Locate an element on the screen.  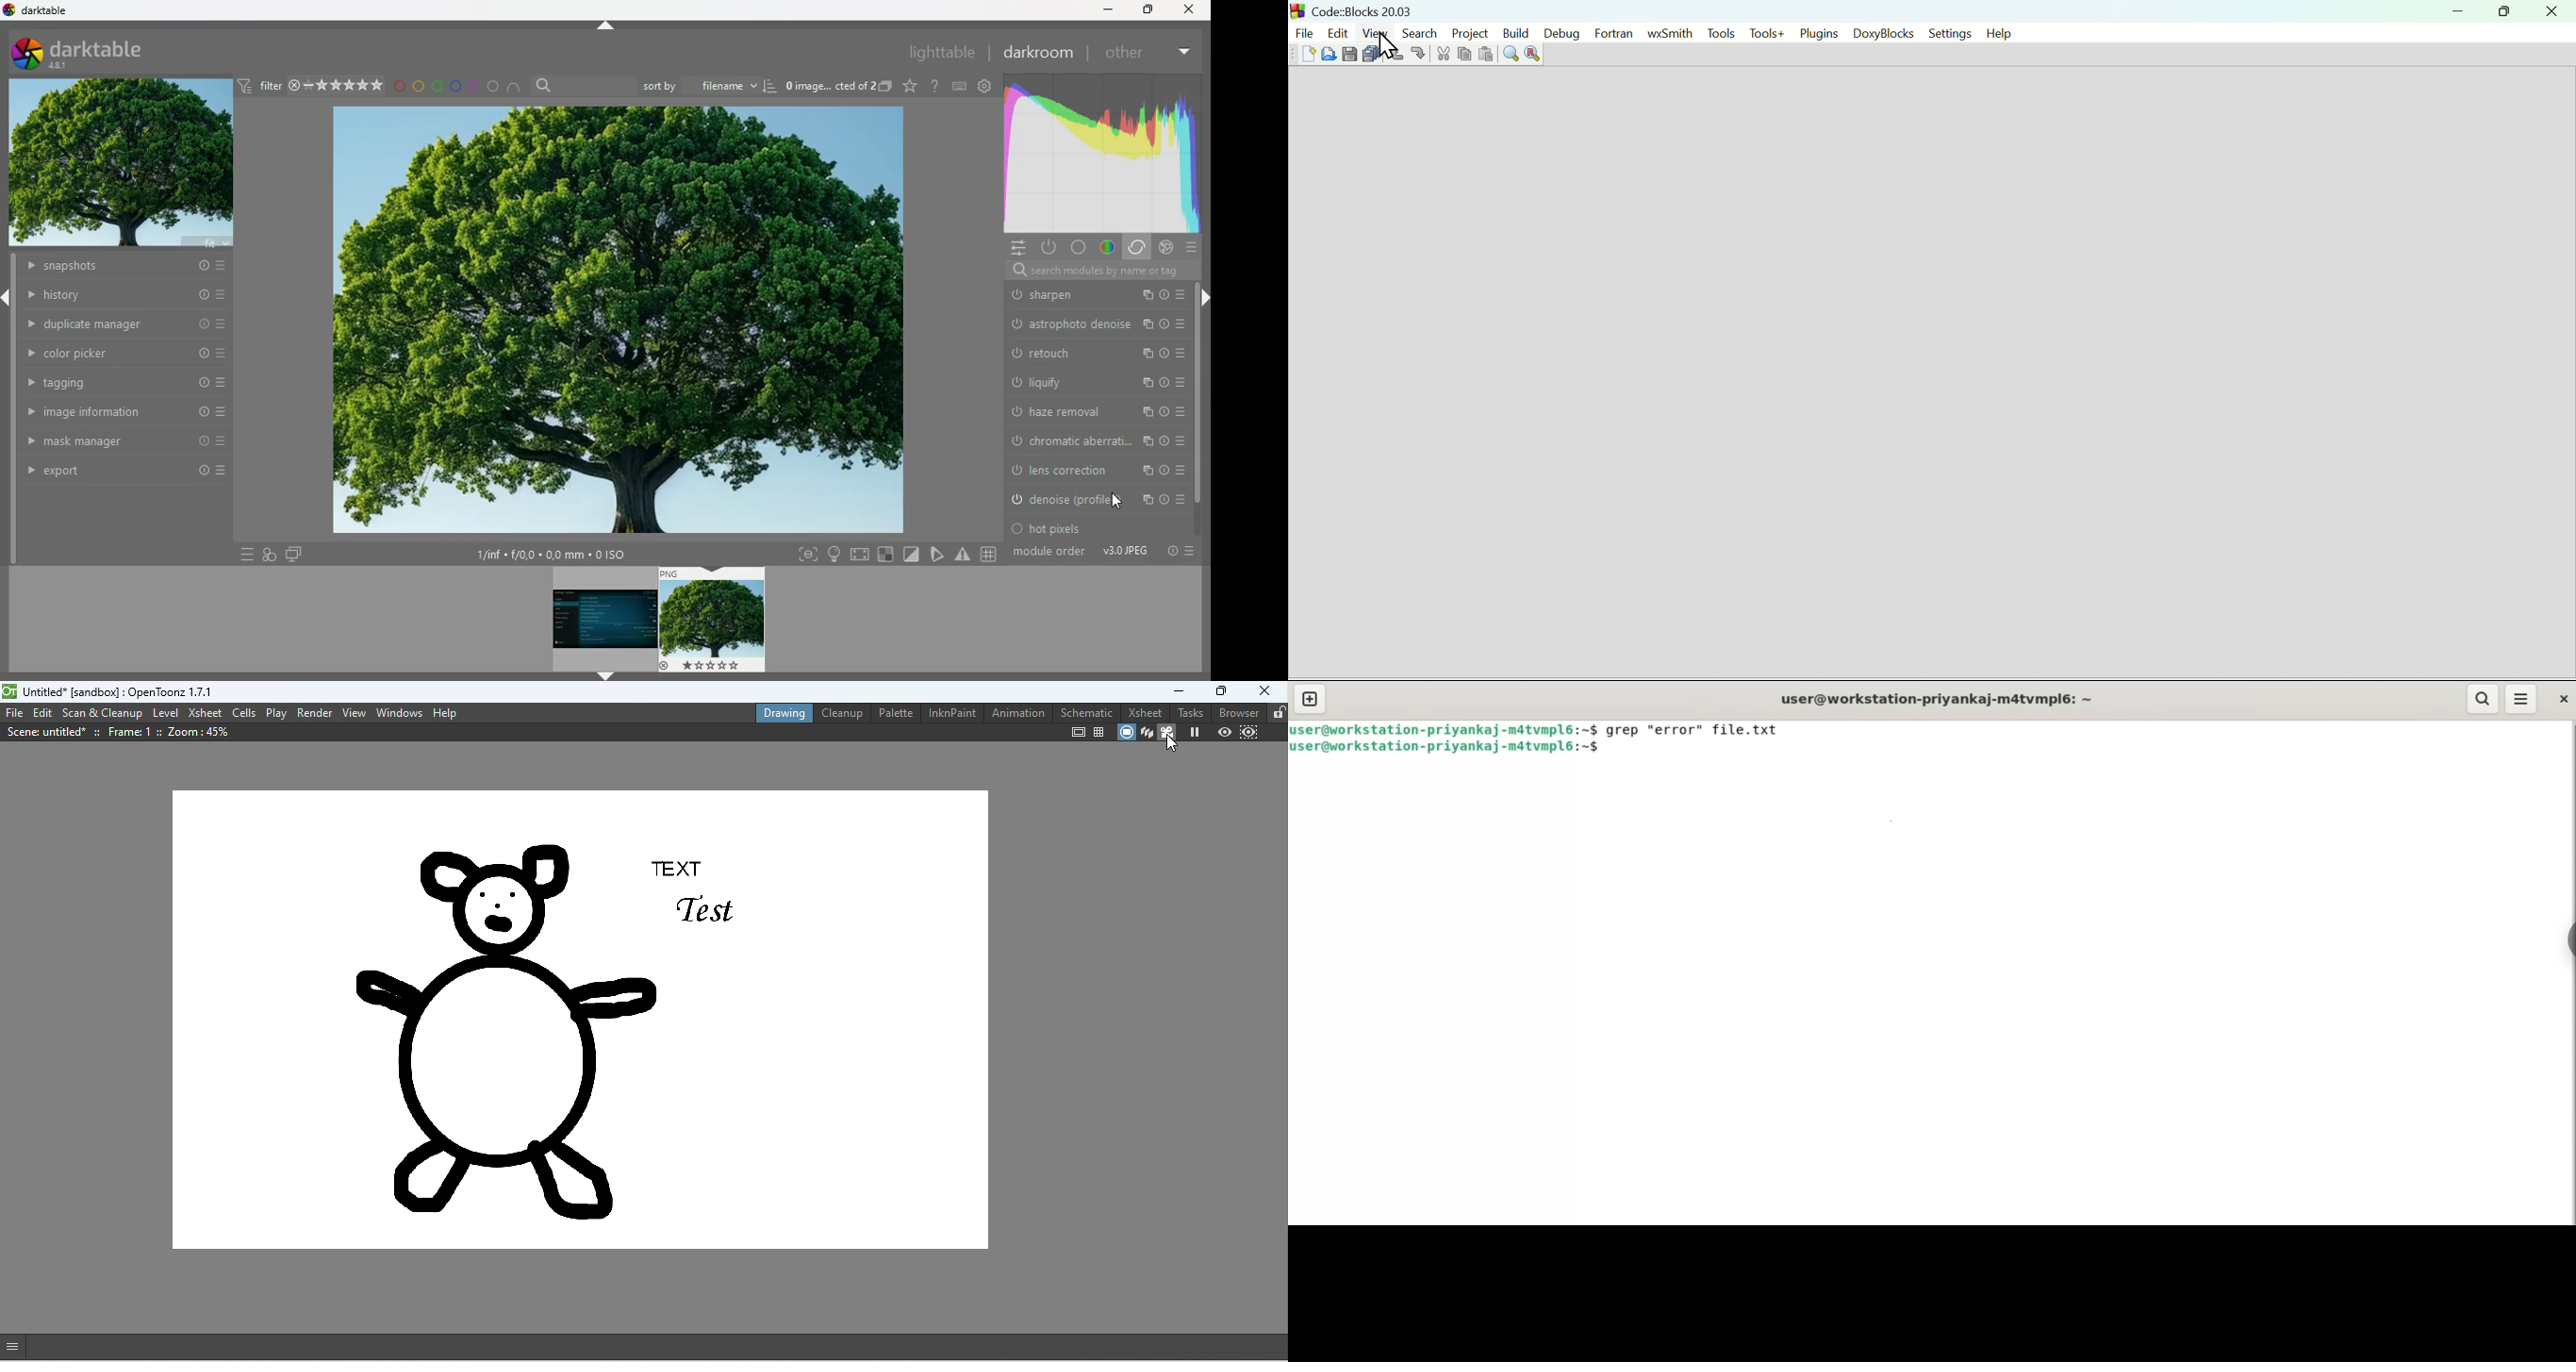
freeze is located at coordinates (1195, 733).